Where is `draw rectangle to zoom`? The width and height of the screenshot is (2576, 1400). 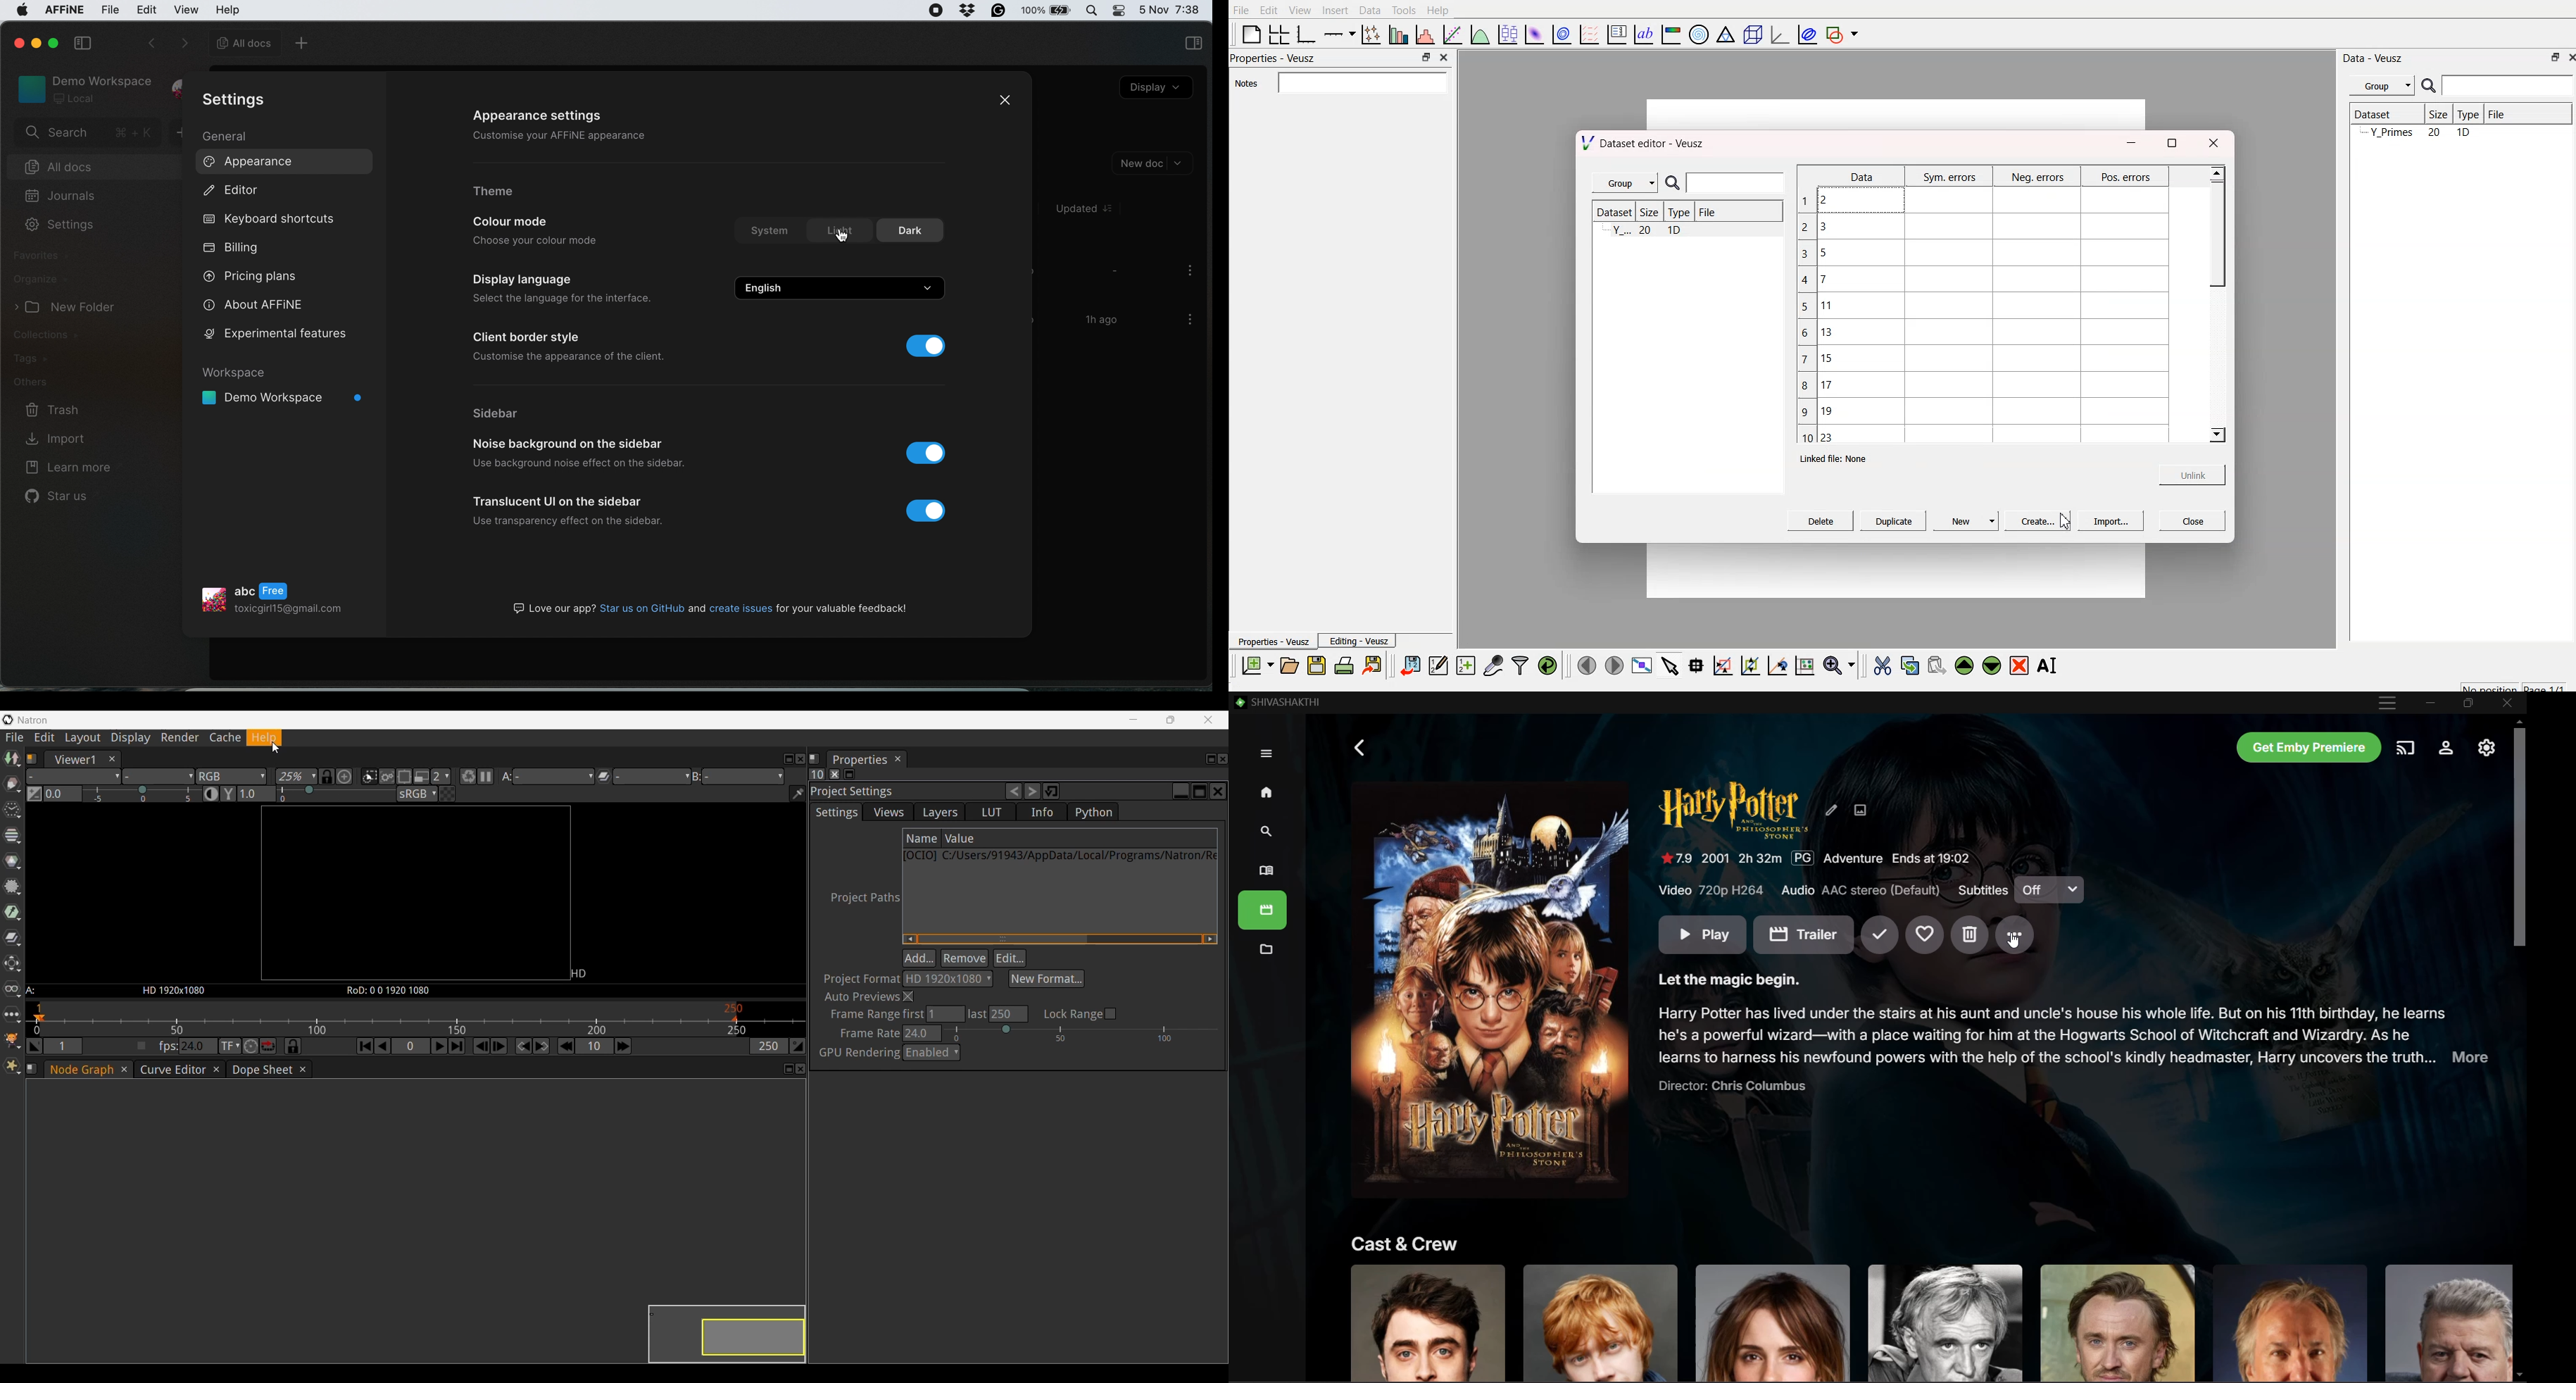
draw rectangle to zoom is located at coordinates (1722, 665).